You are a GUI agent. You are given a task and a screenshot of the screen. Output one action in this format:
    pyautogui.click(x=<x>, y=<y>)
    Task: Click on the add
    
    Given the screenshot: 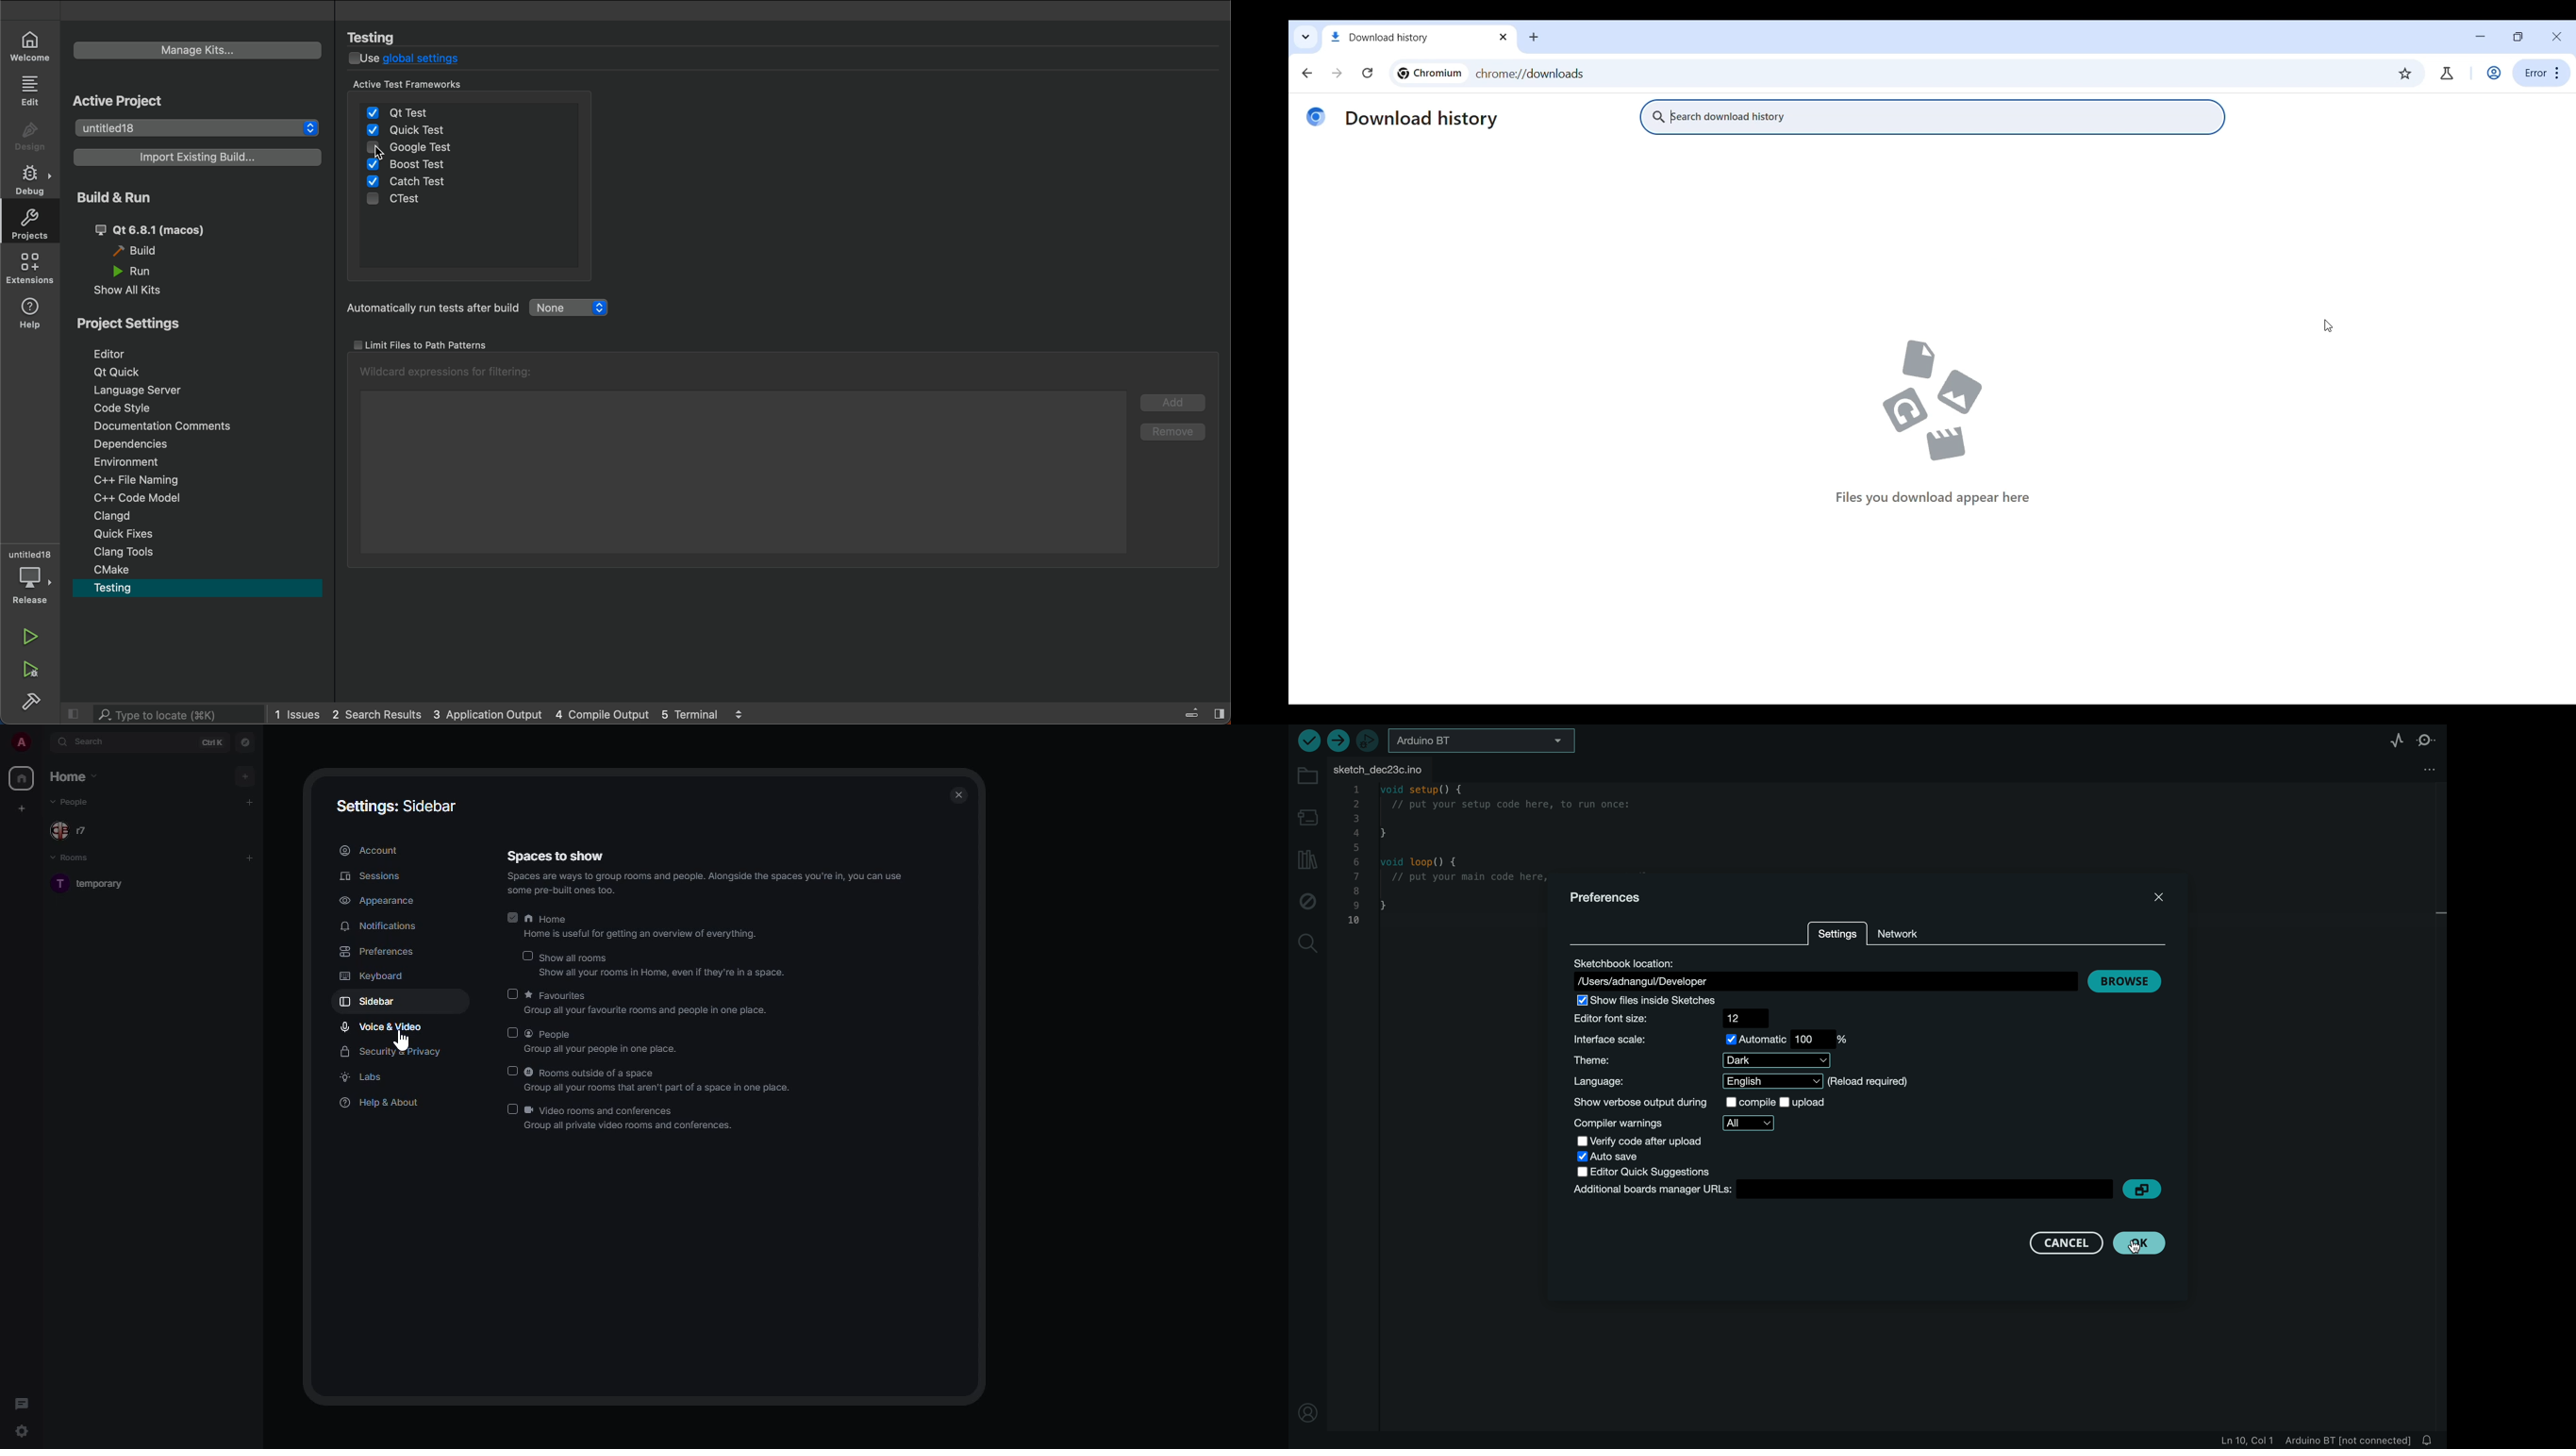 What is the action you would take?
    pyautogui.click(x=250, y=802)
    